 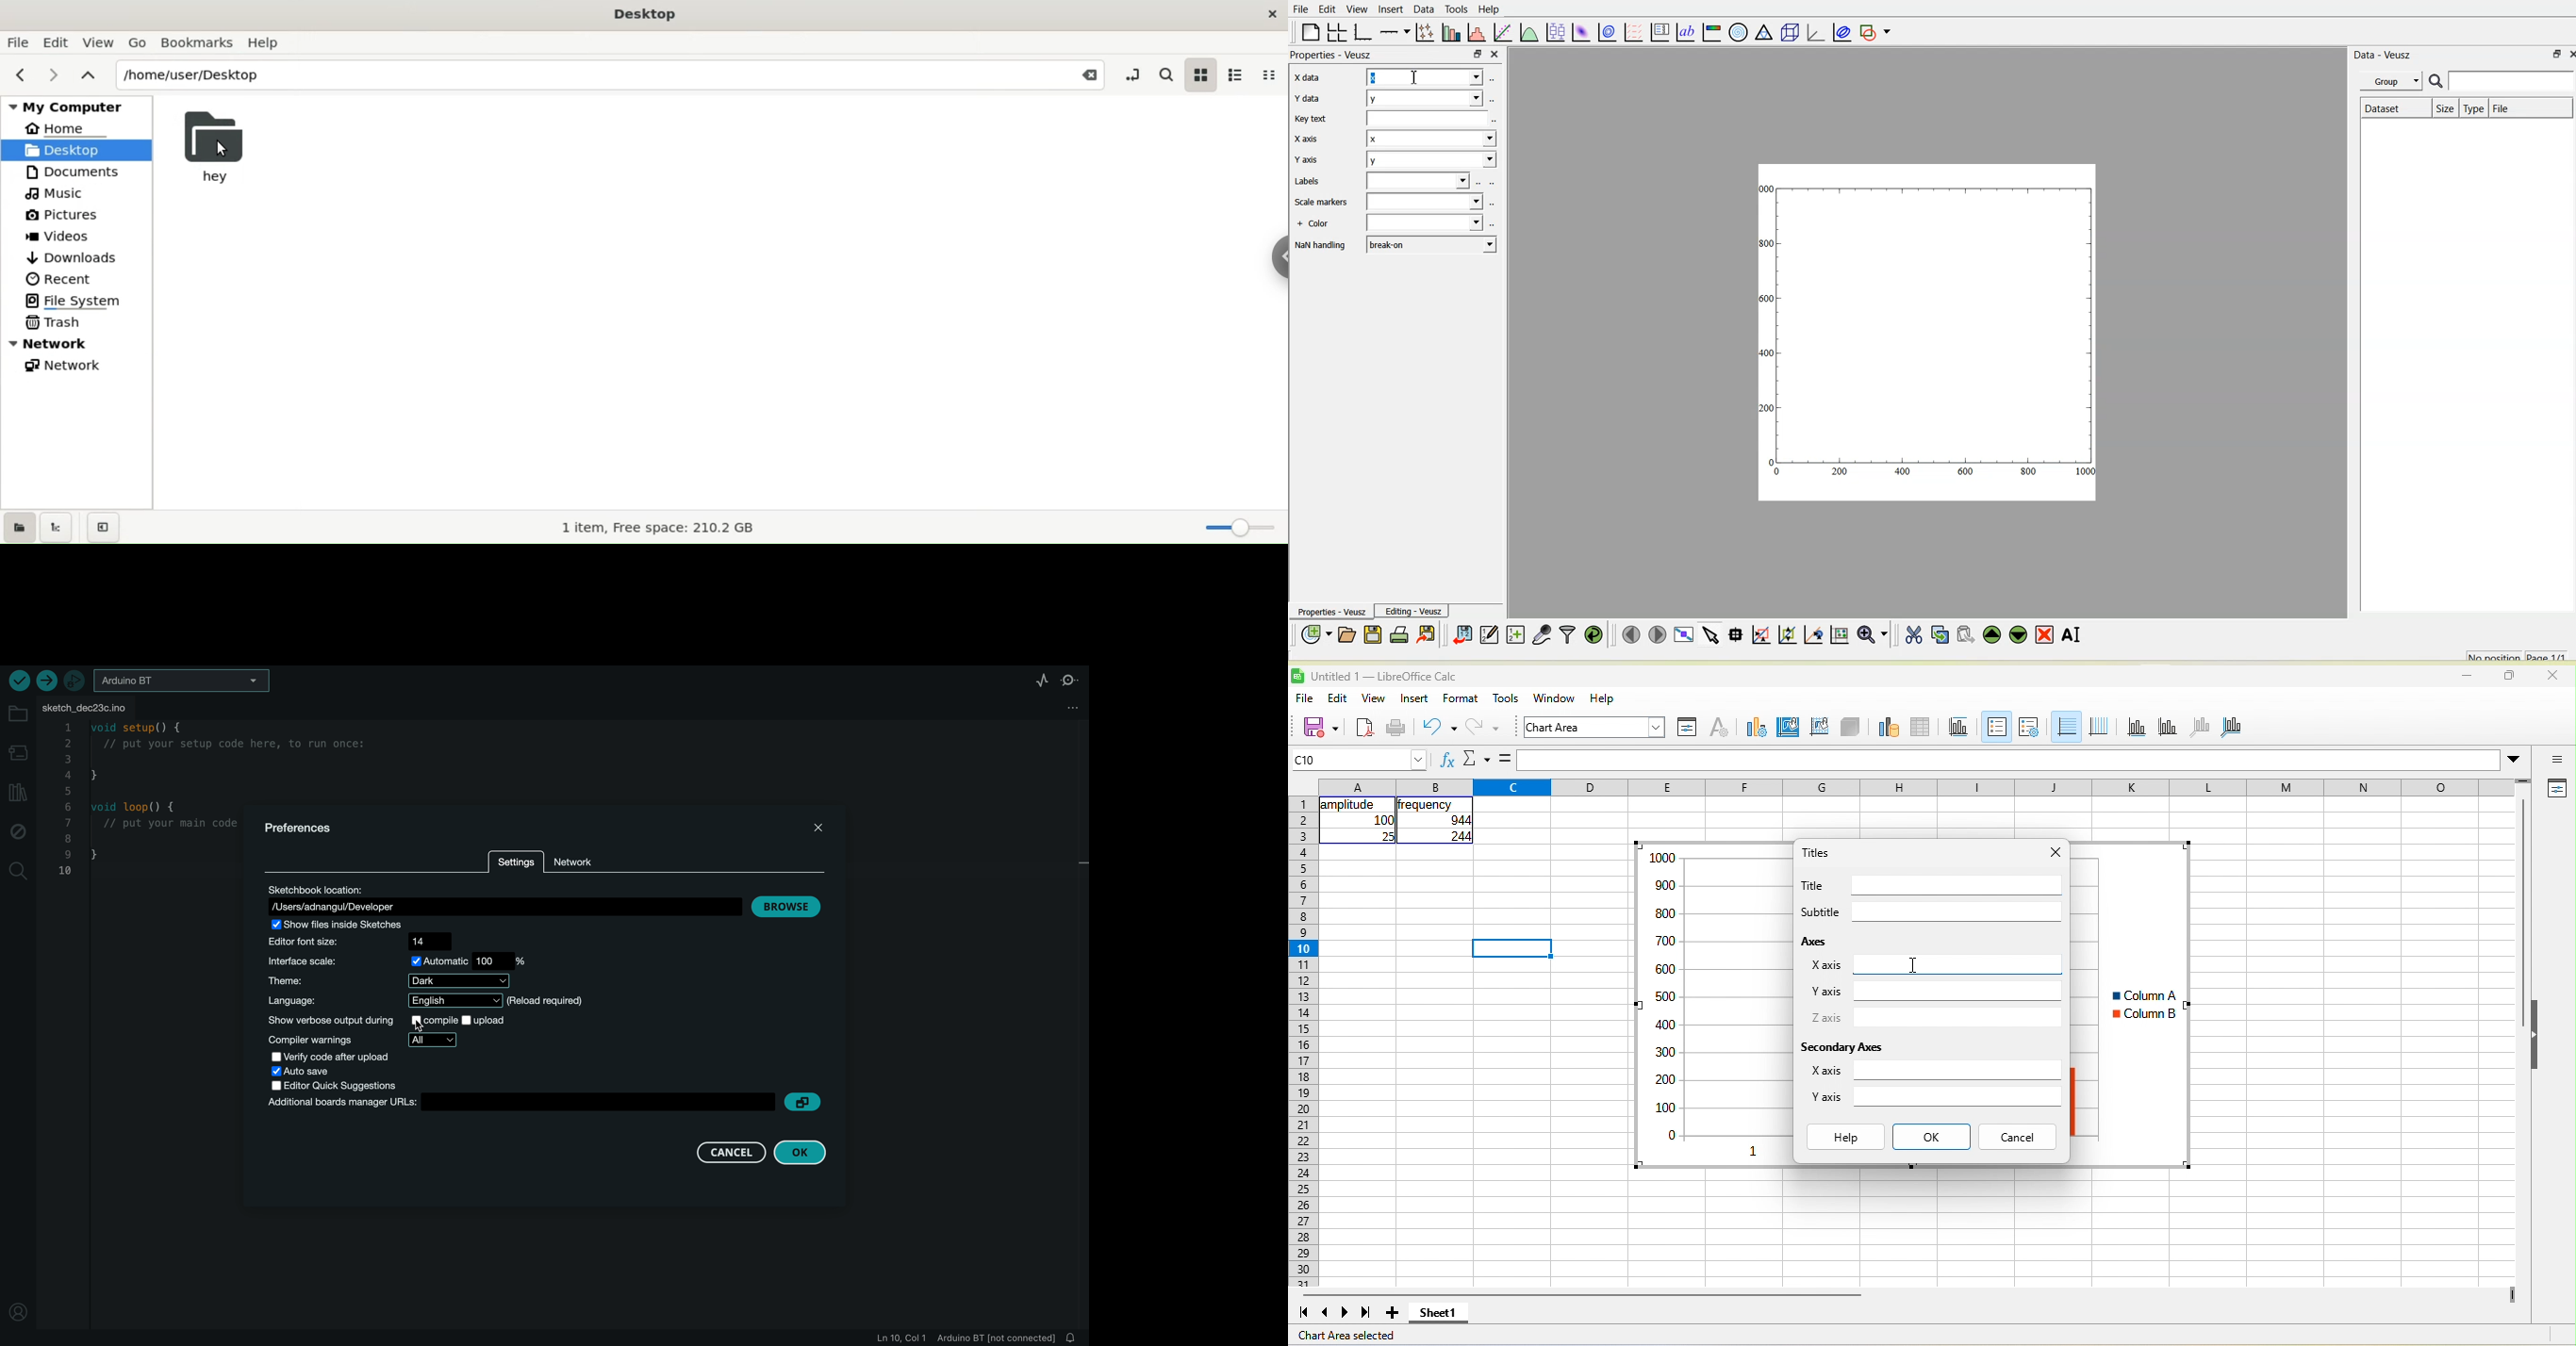 I want to click on 044, so click(x=1461, y=820).